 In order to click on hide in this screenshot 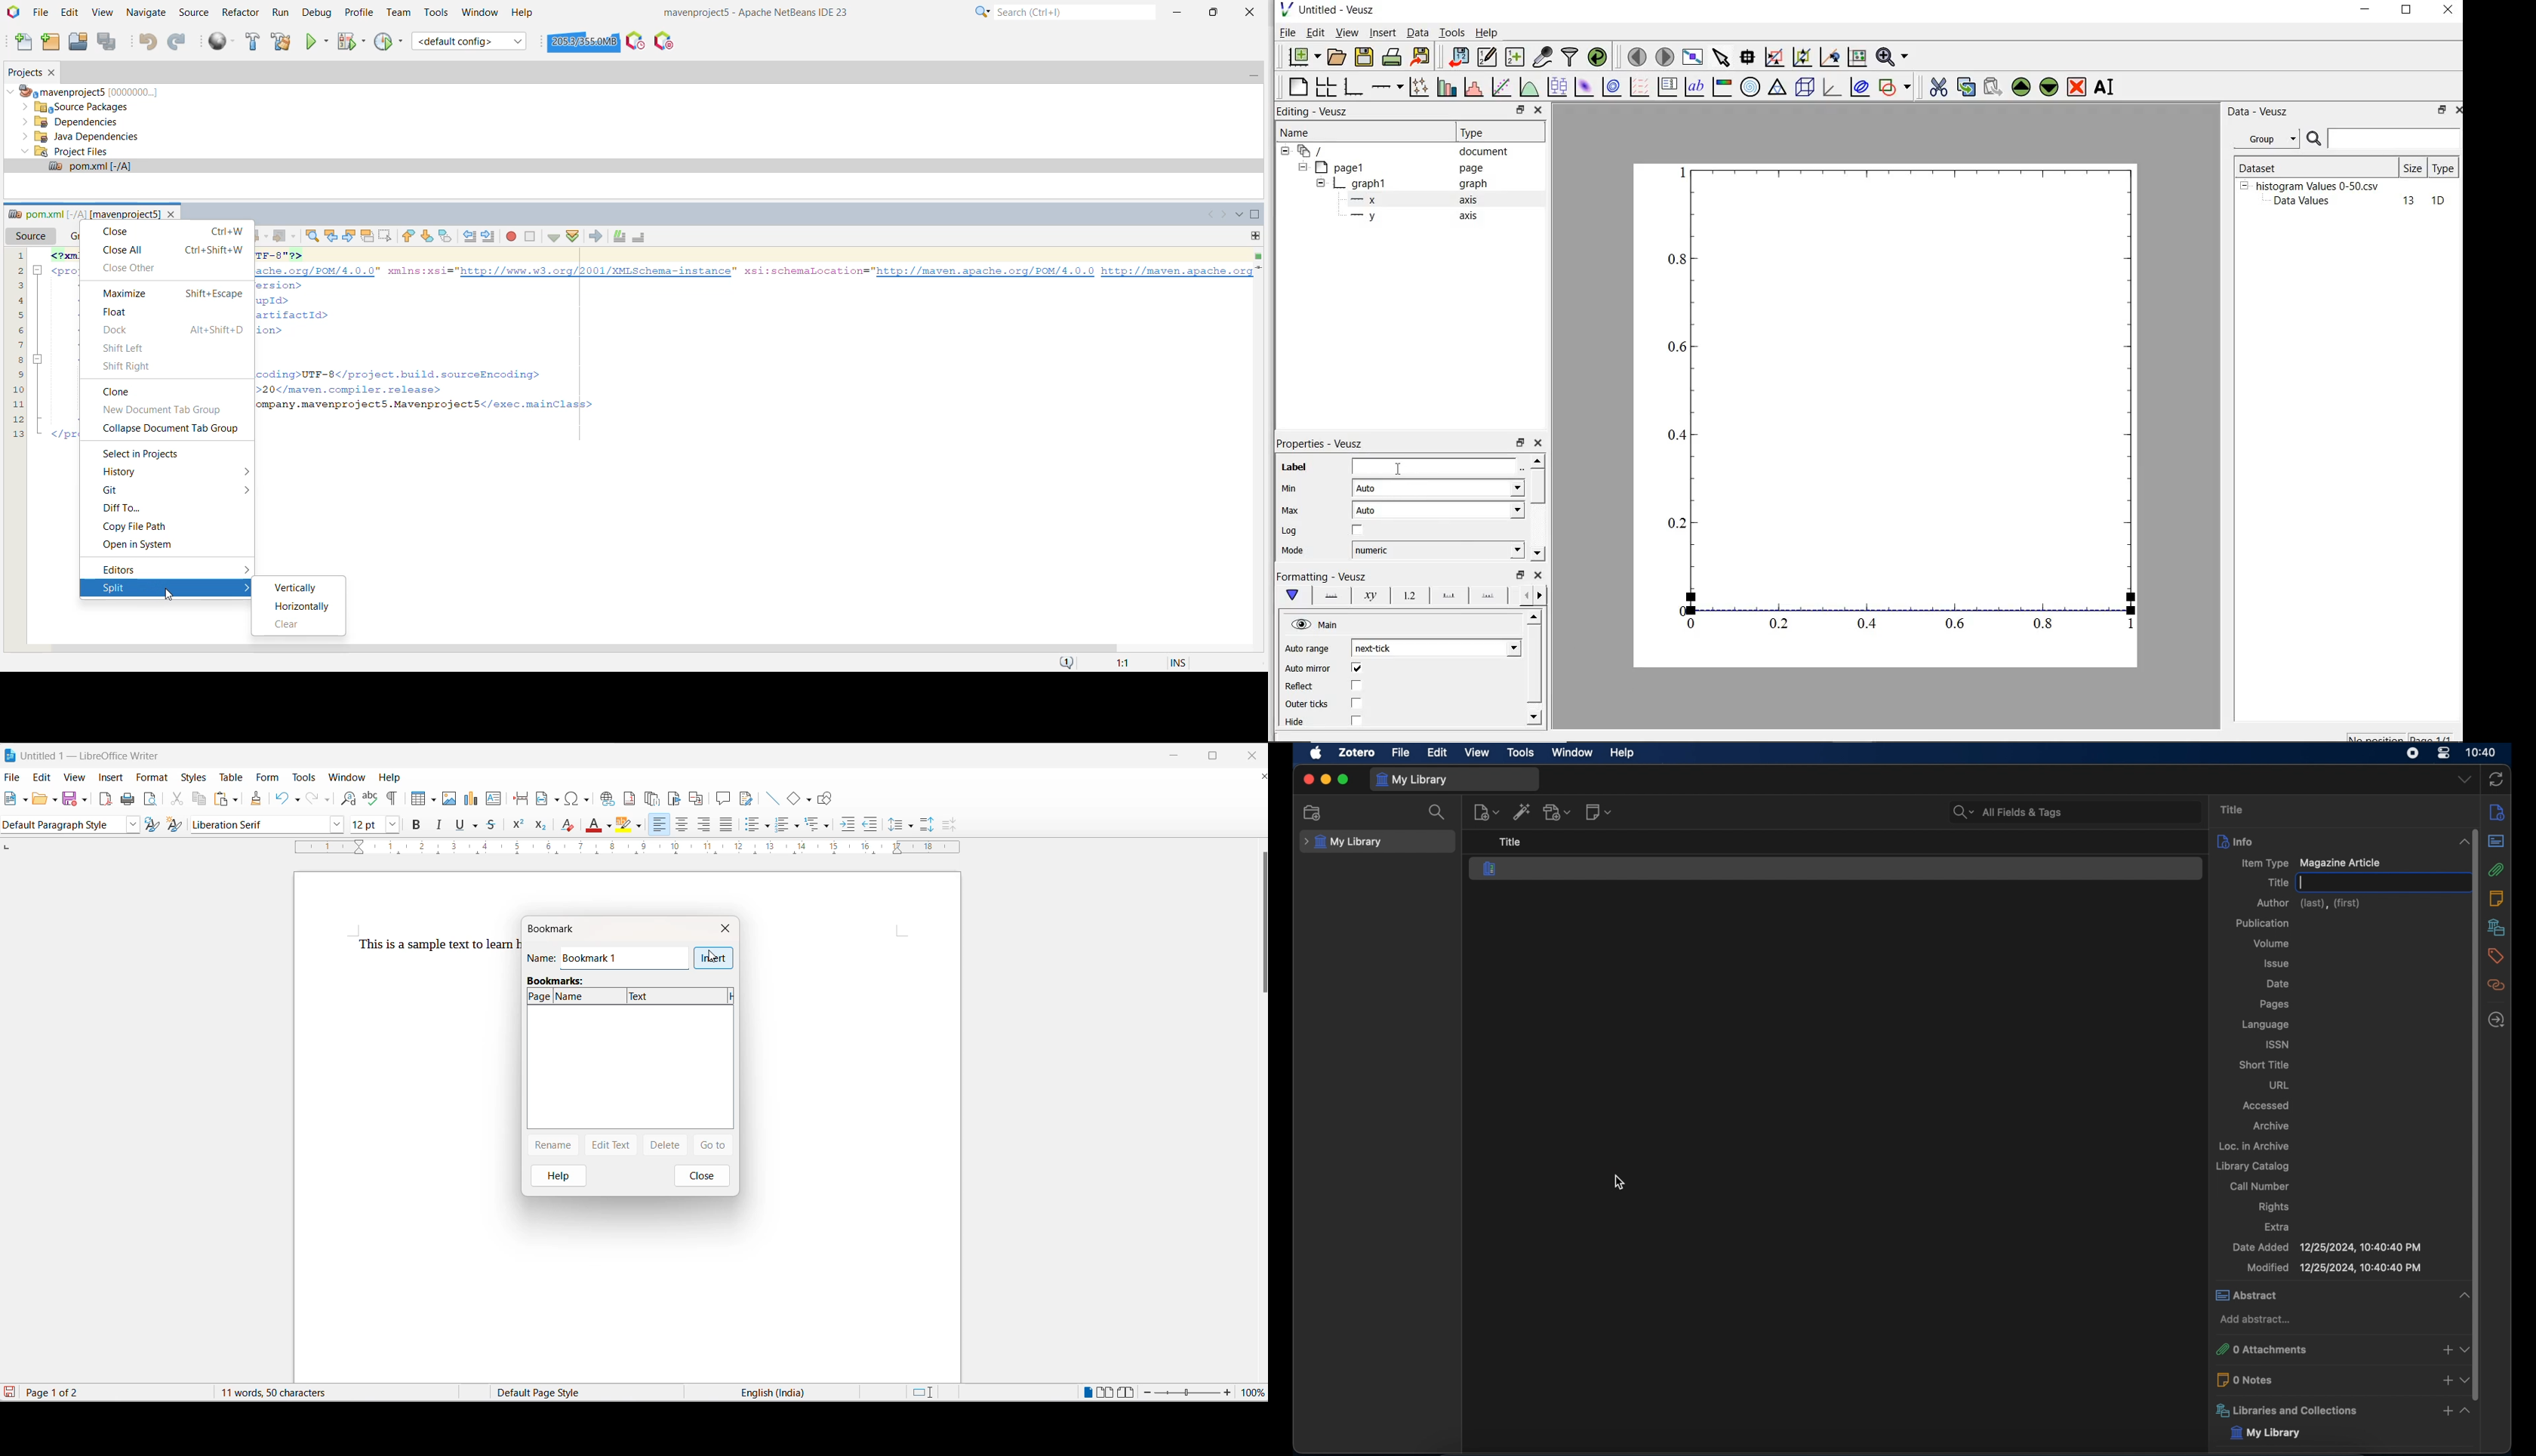, I will do `click(1301, 167)`.